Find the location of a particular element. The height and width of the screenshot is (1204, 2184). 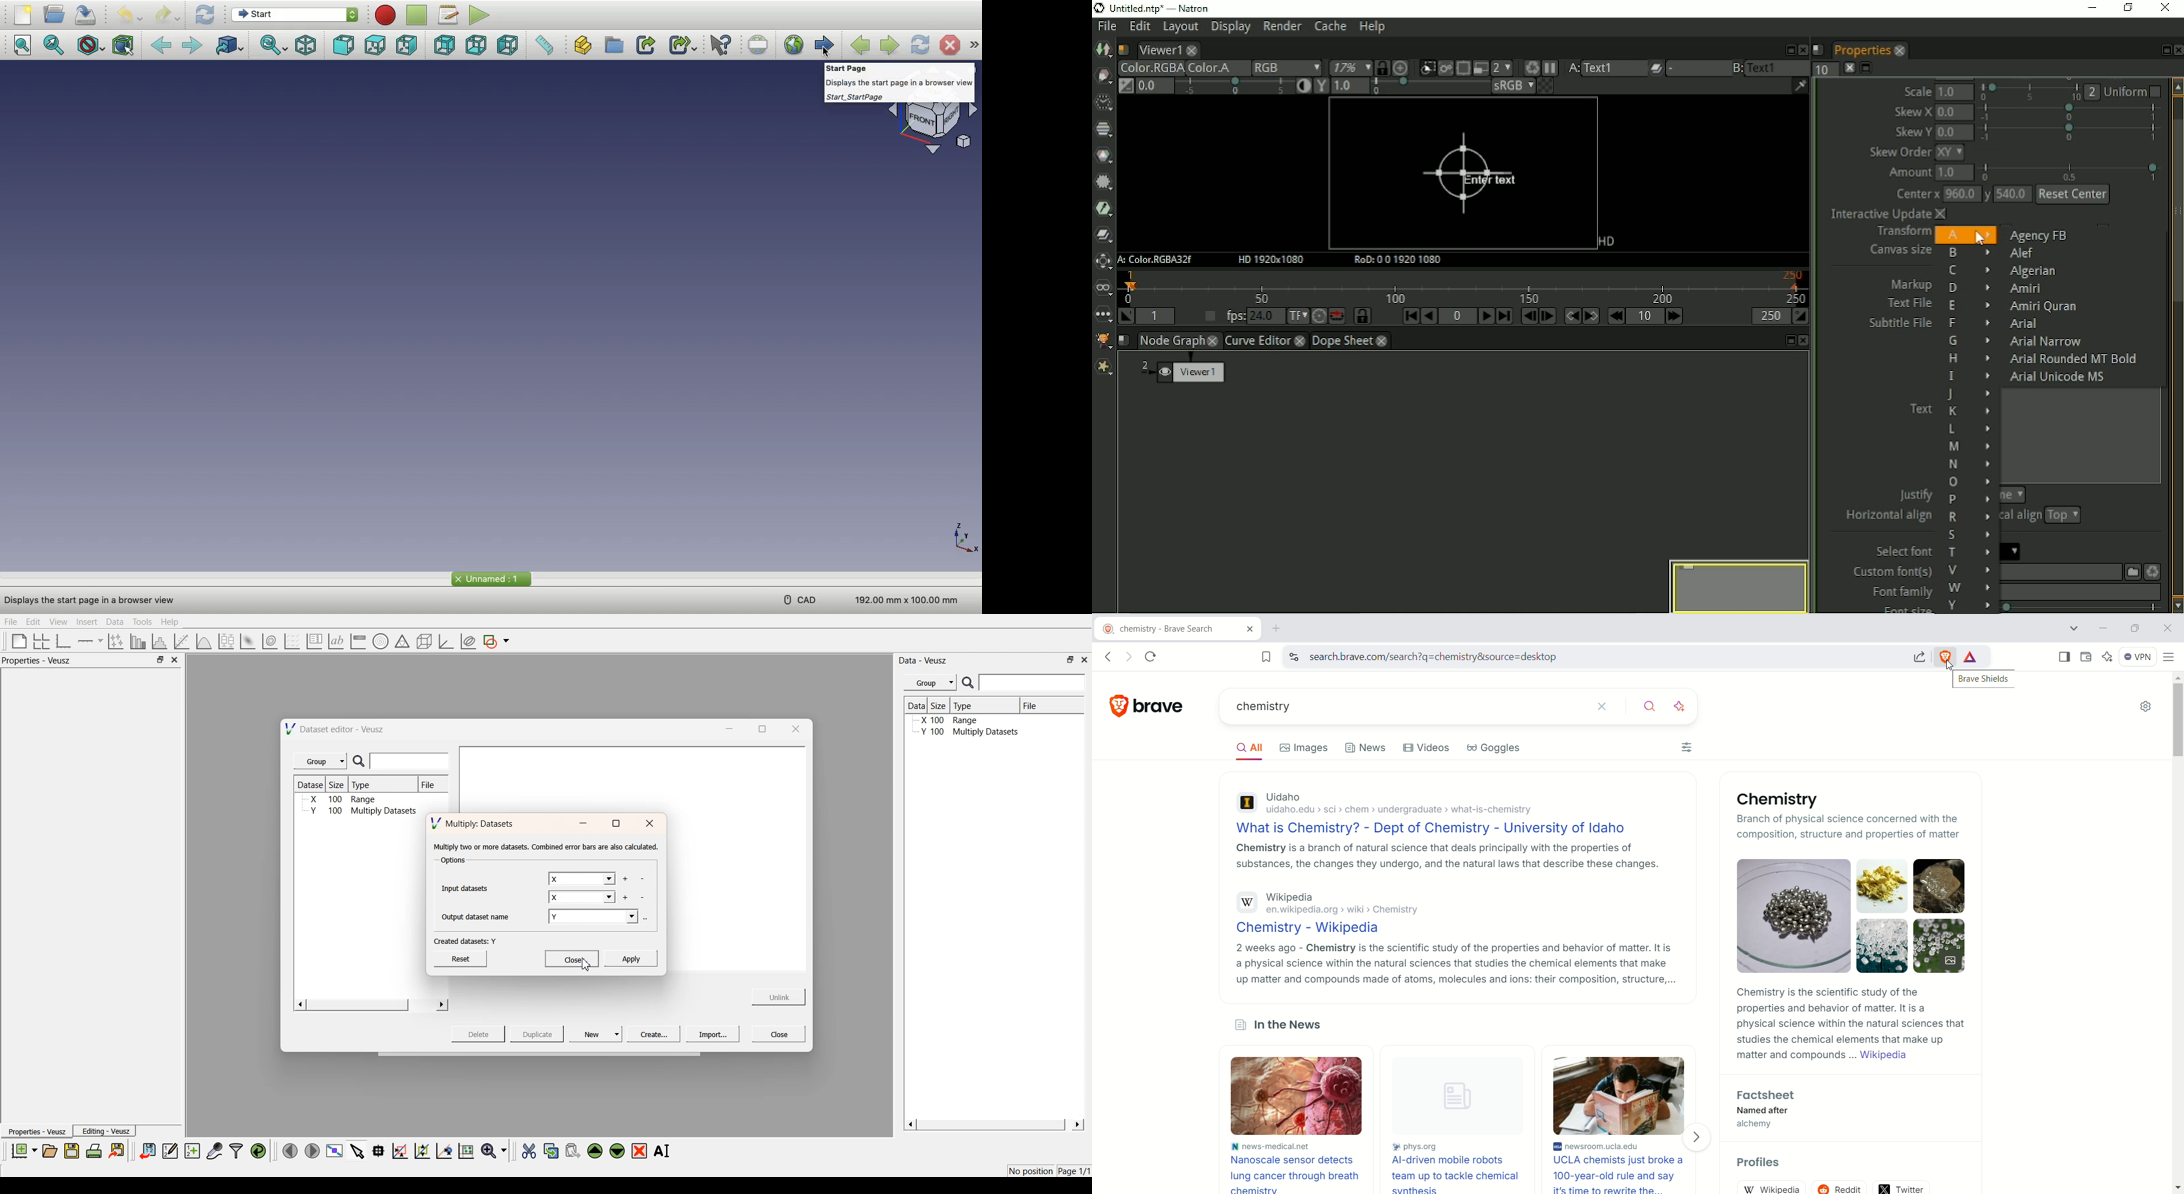

B is located at coordinates (1969, 253).